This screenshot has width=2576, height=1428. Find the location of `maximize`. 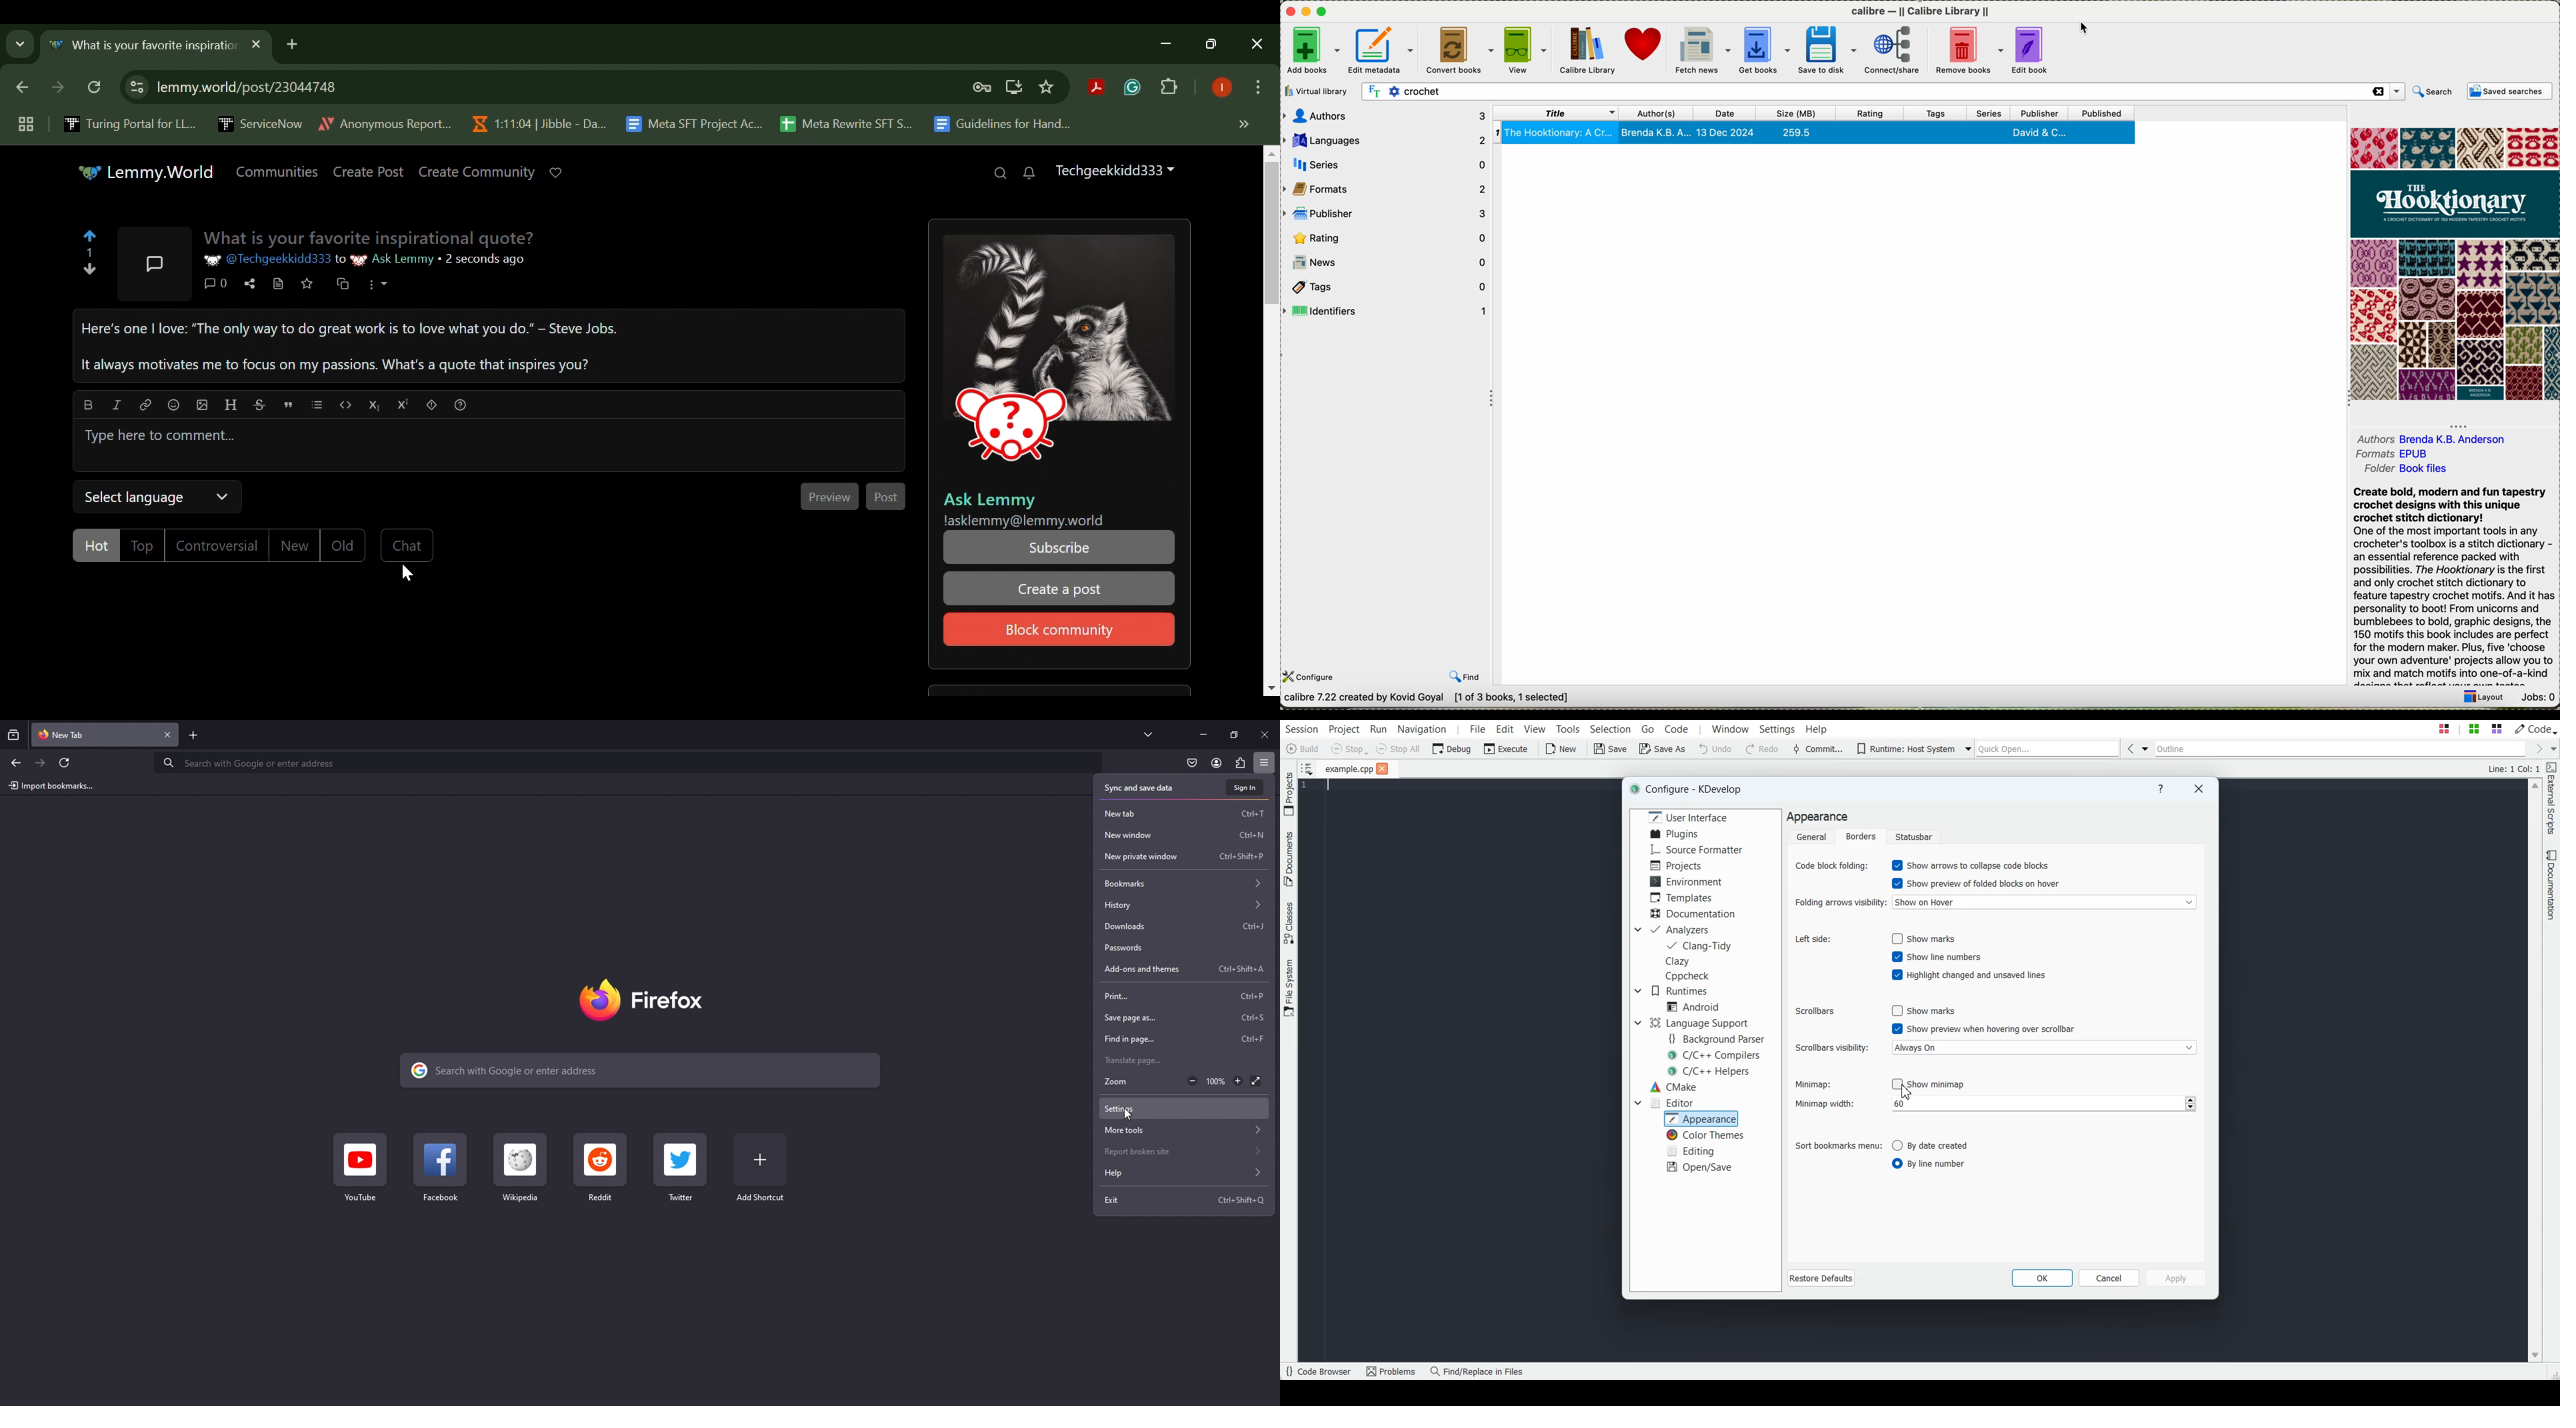

maximize is located at coordinates (1322, 12).